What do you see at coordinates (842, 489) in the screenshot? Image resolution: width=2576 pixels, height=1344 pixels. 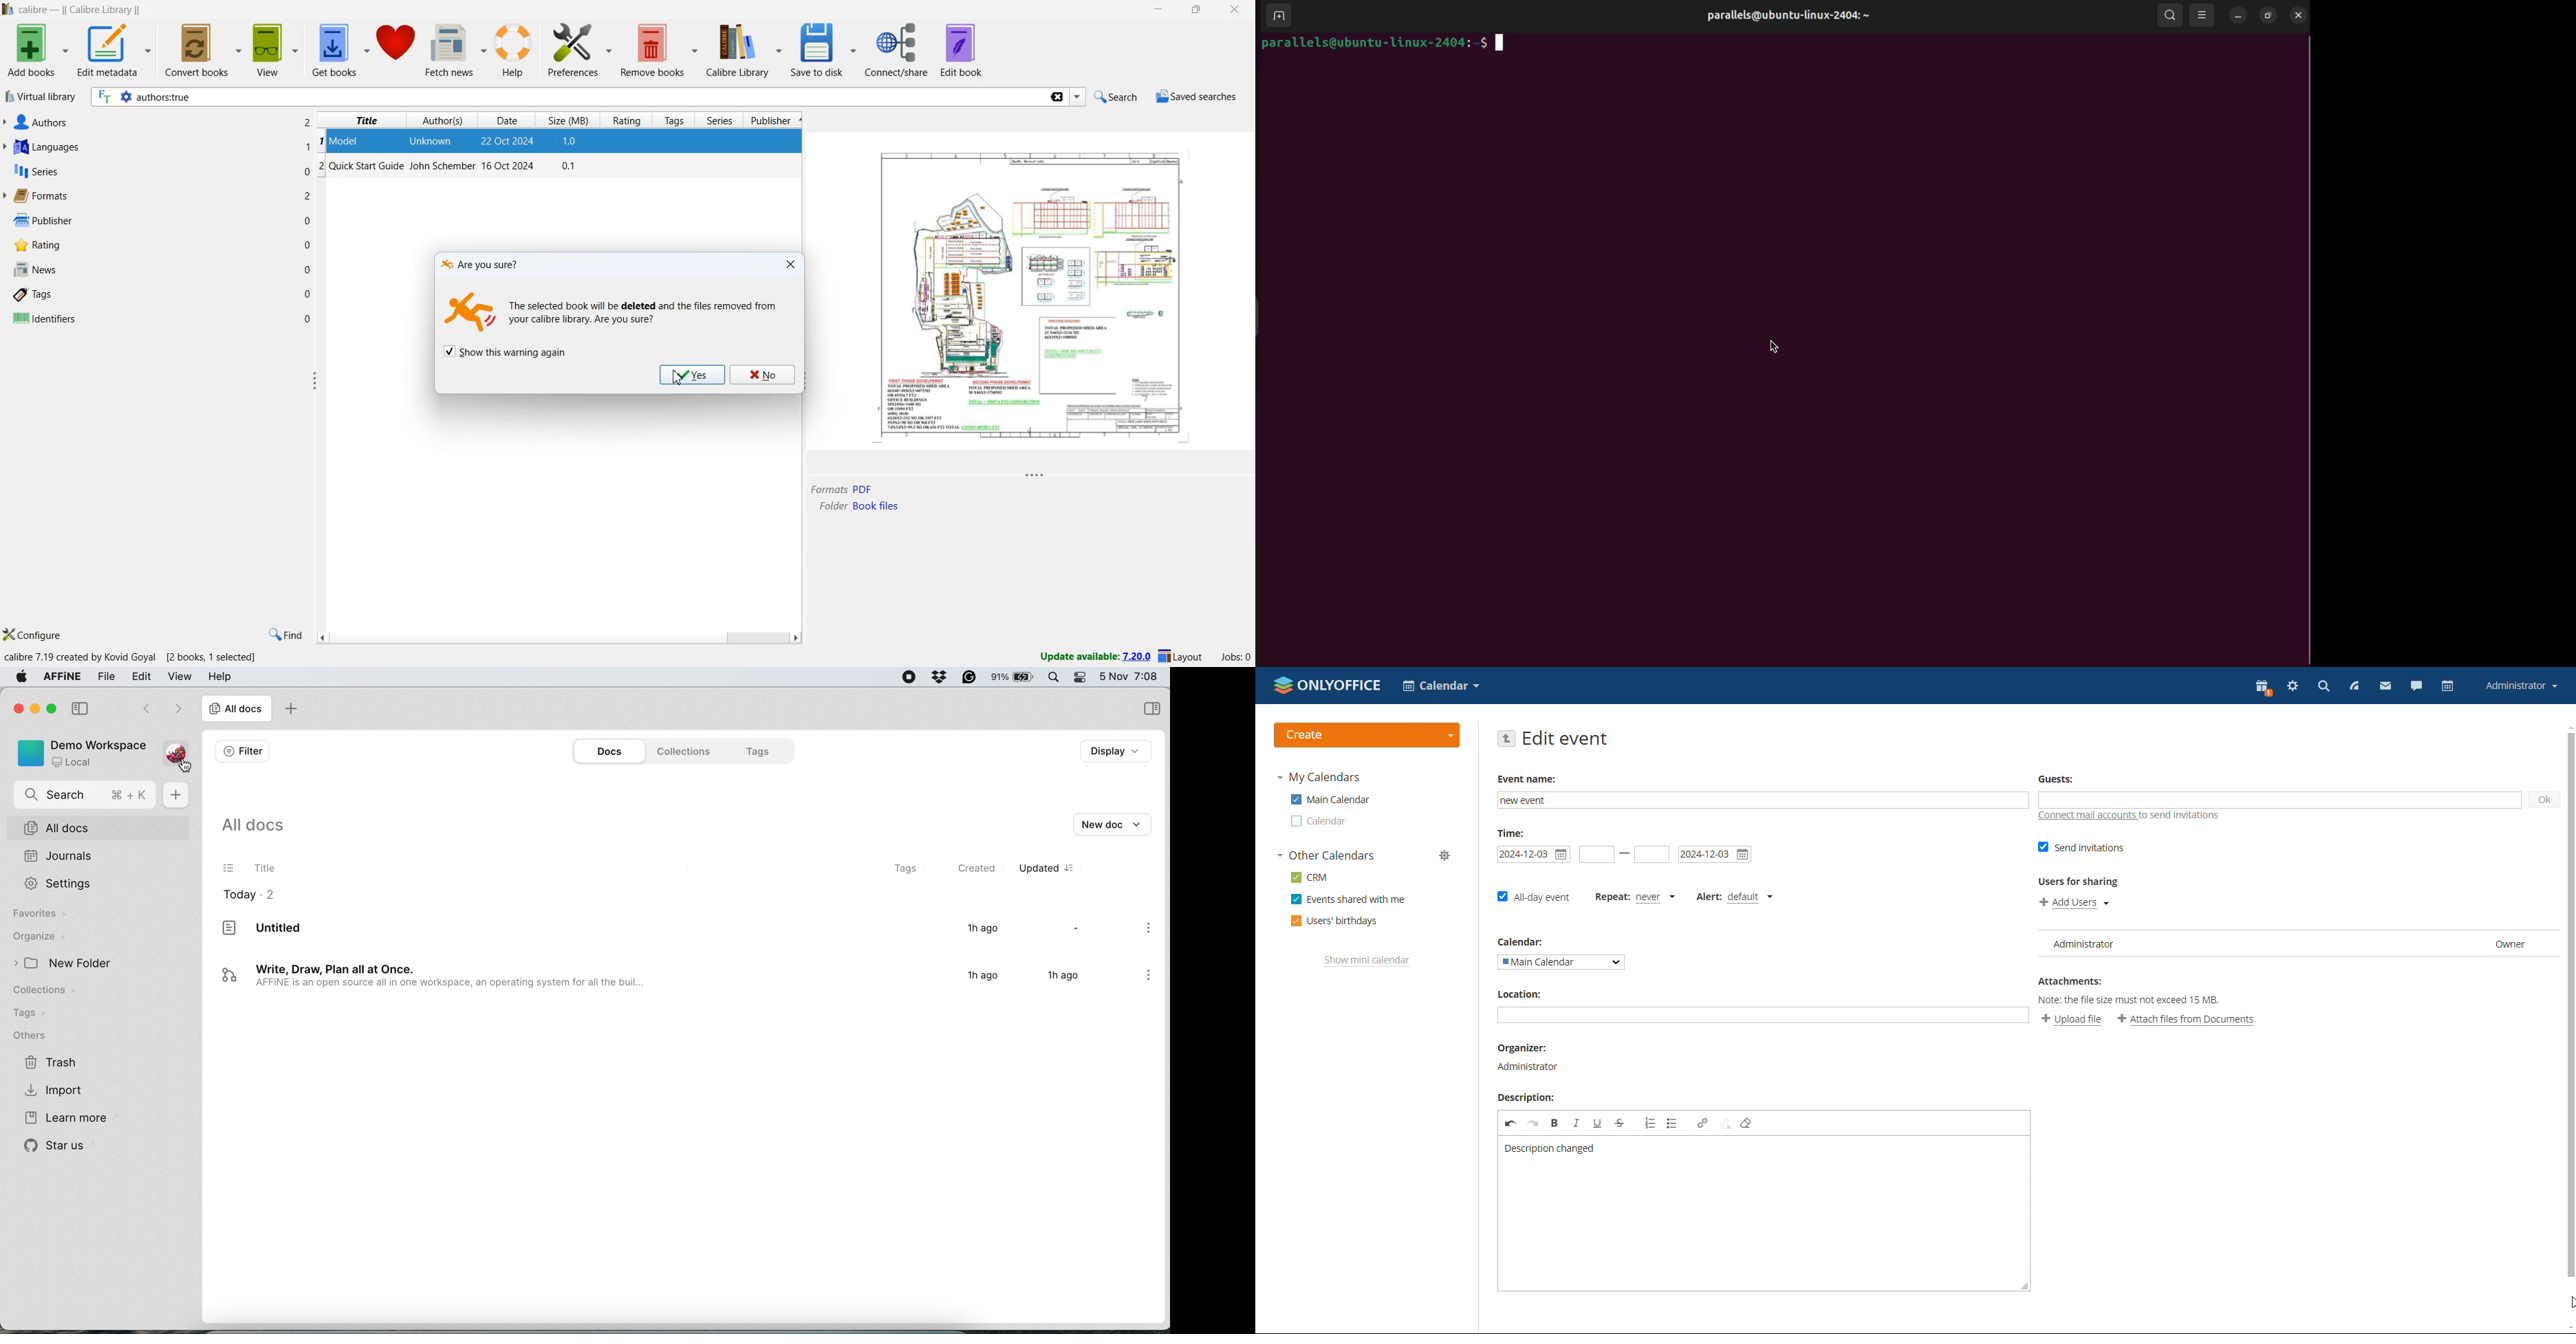 I see `Model.pdf format` at bounding box center [842, 489].